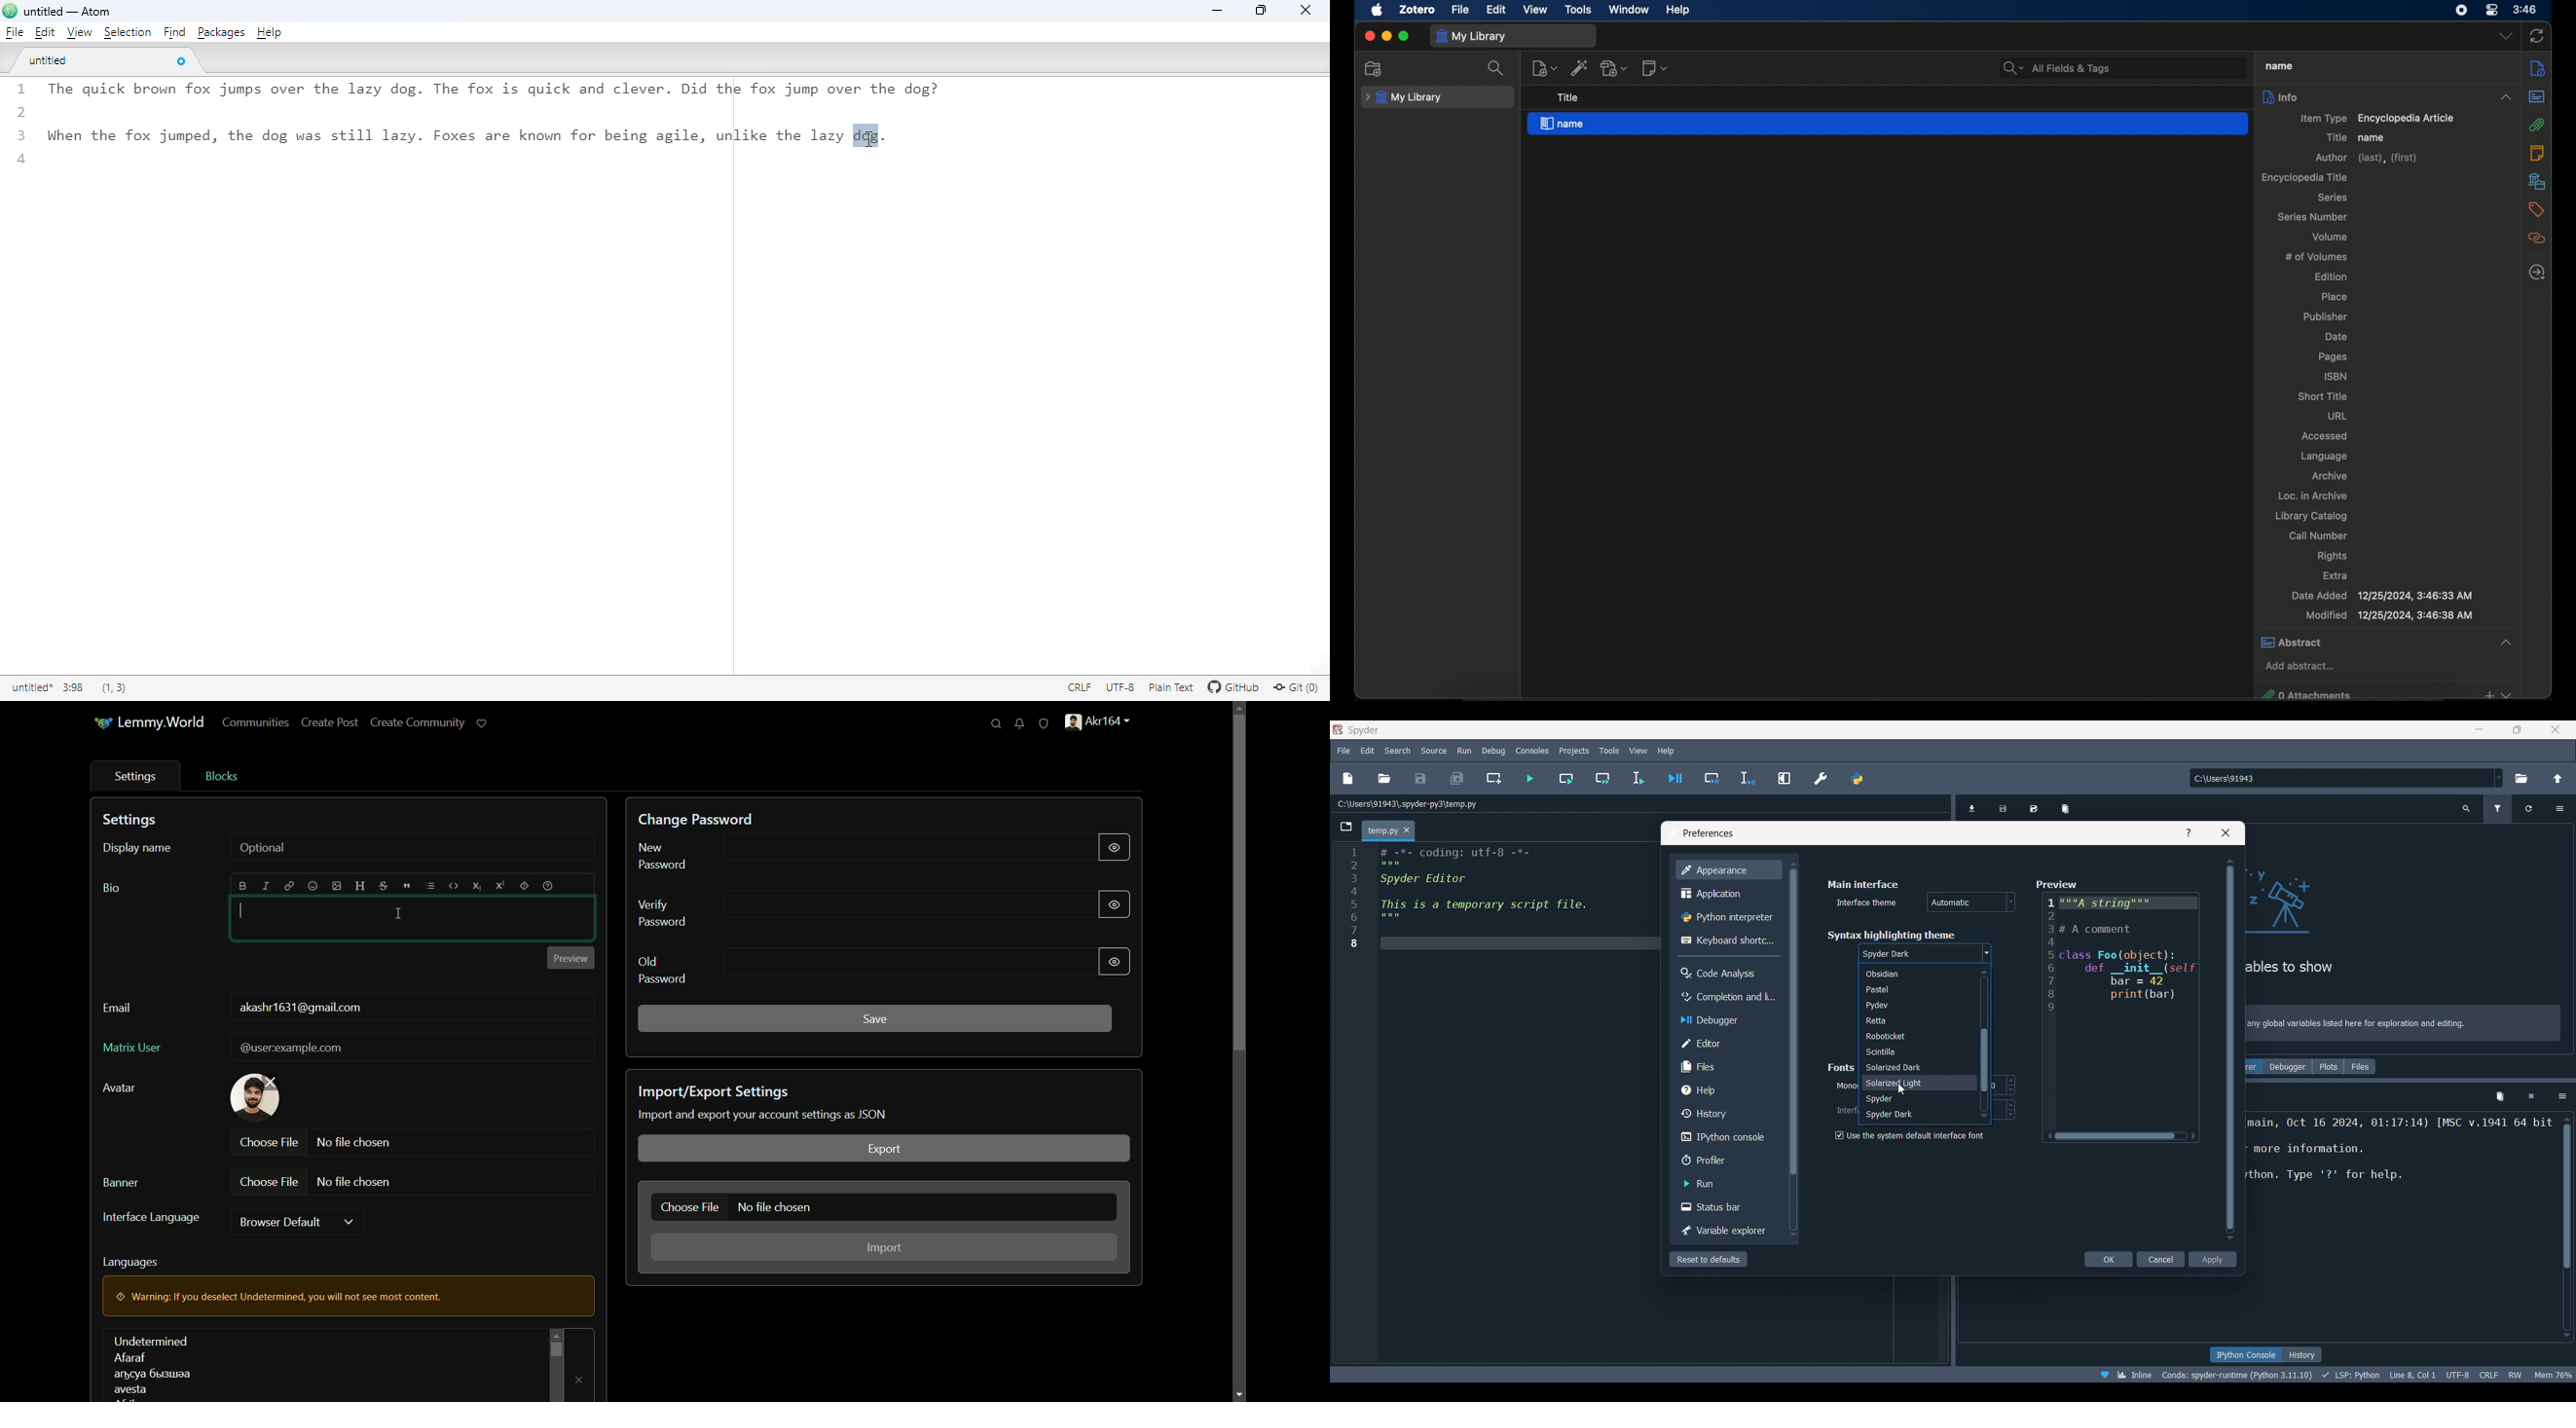  I want to click on Variable explorer, so click(1727, 1231).